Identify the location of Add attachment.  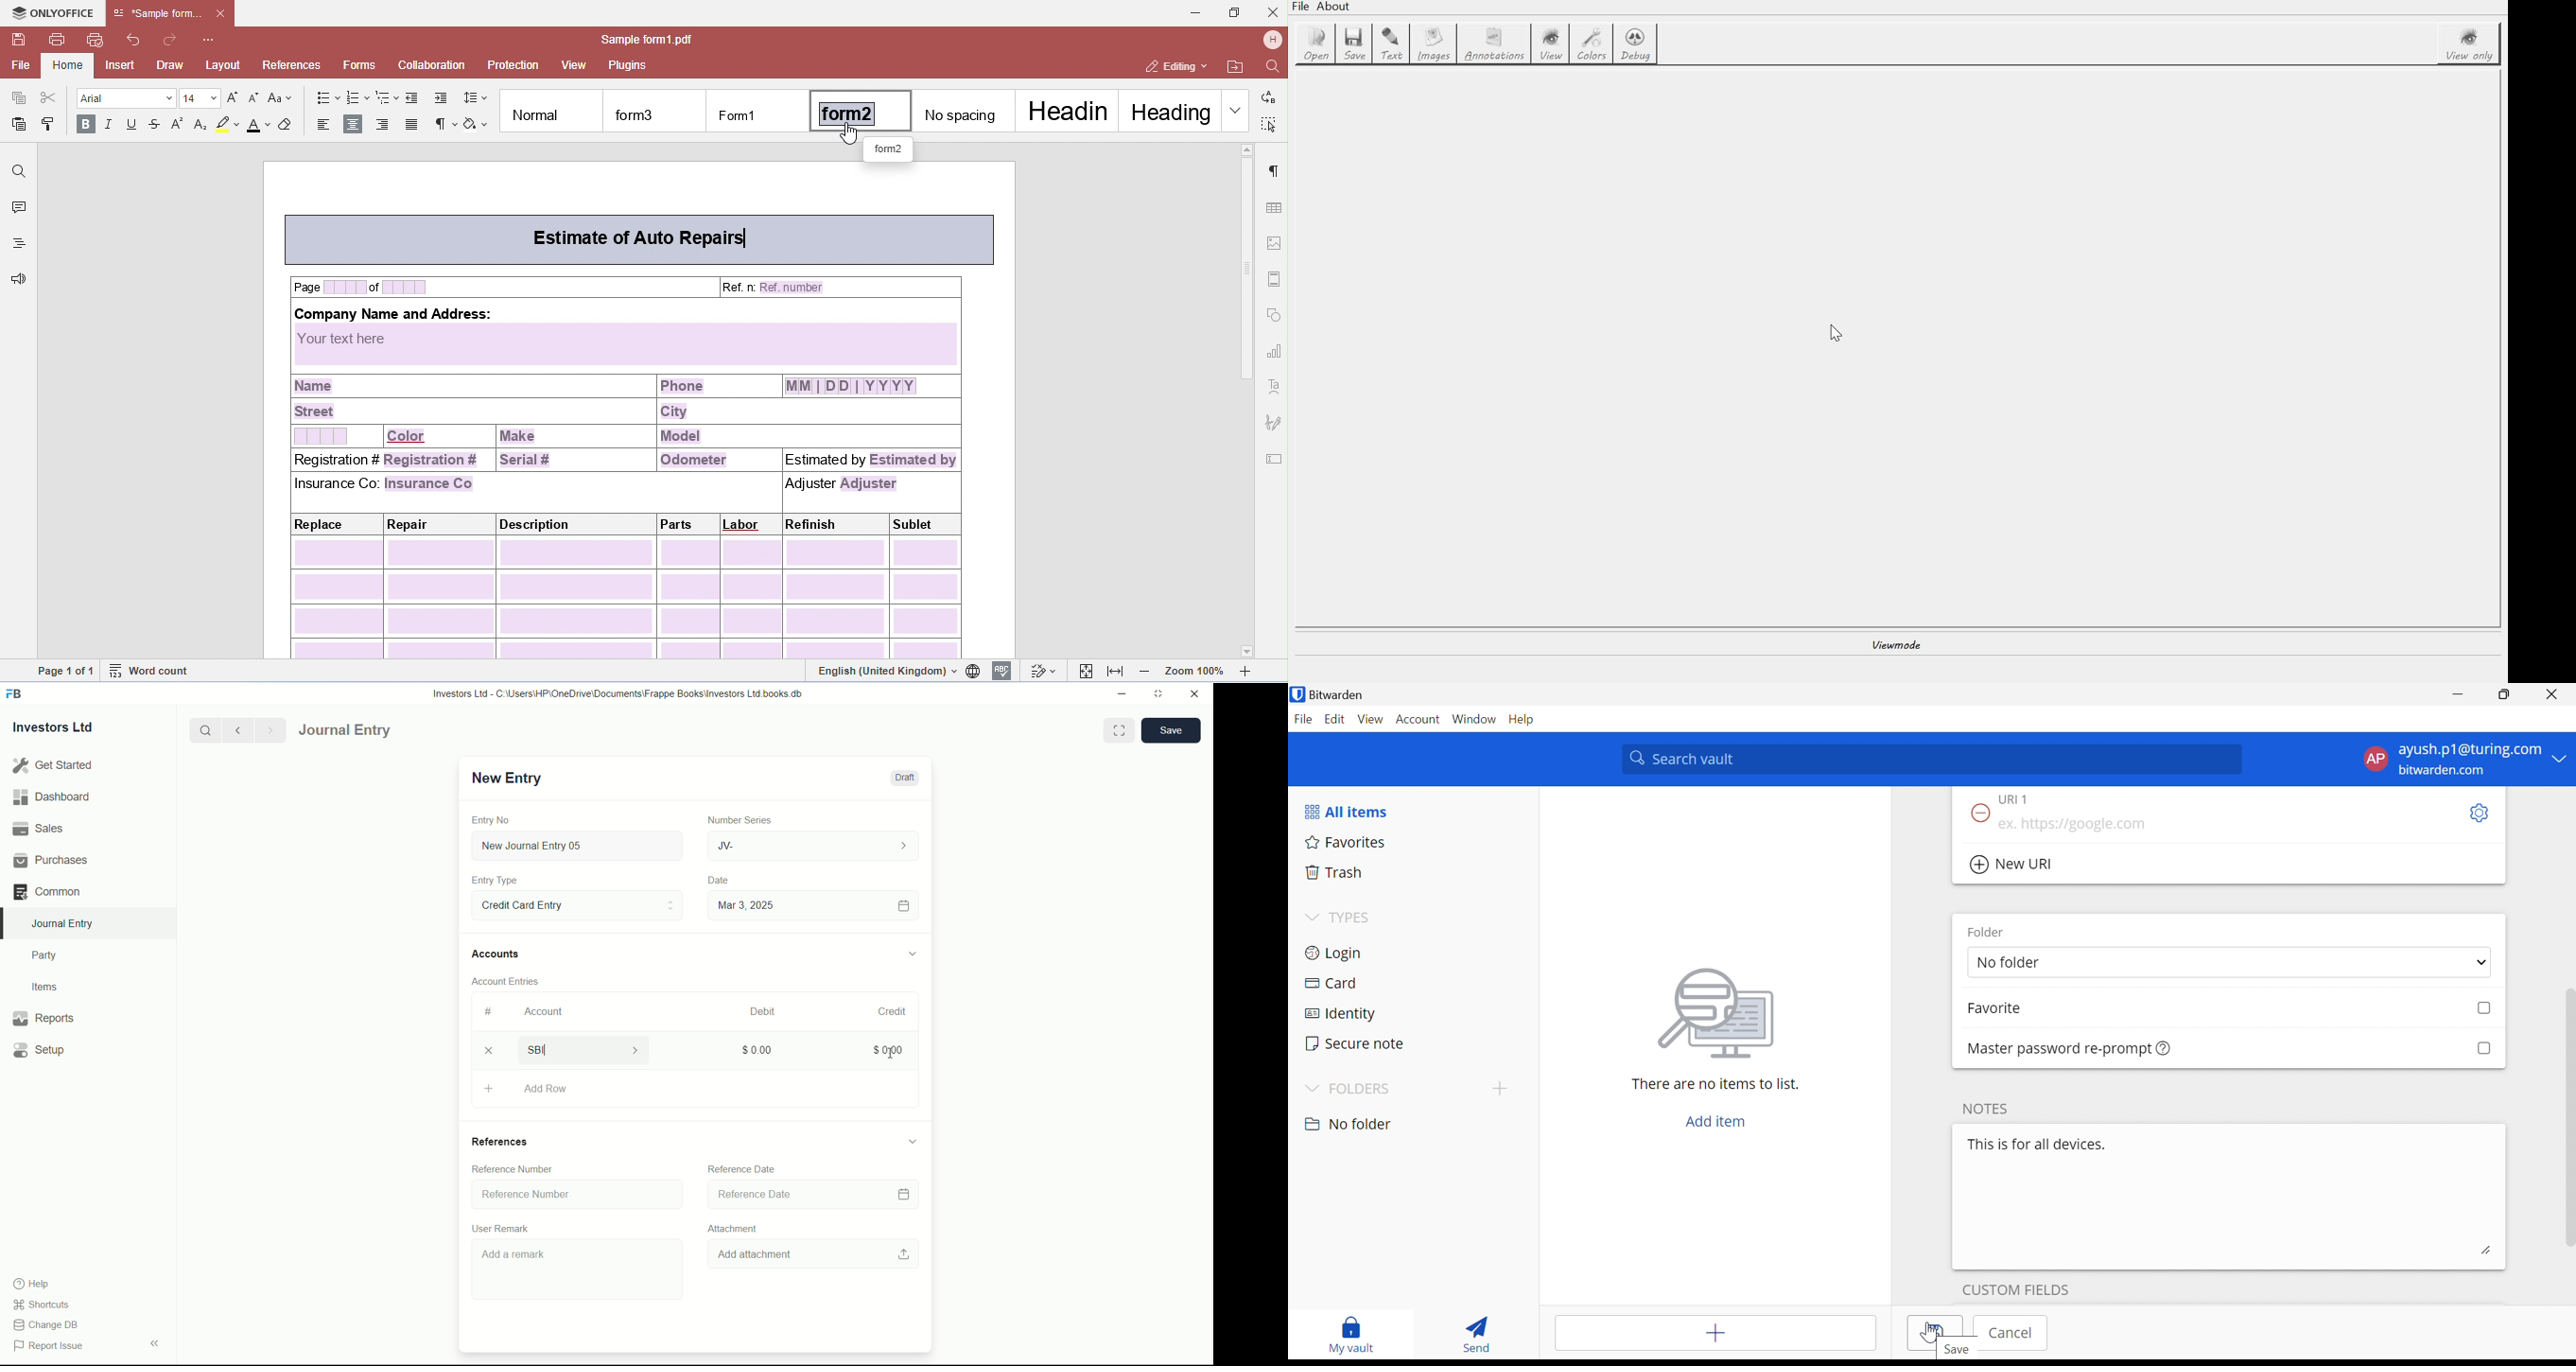
(817, 1253).